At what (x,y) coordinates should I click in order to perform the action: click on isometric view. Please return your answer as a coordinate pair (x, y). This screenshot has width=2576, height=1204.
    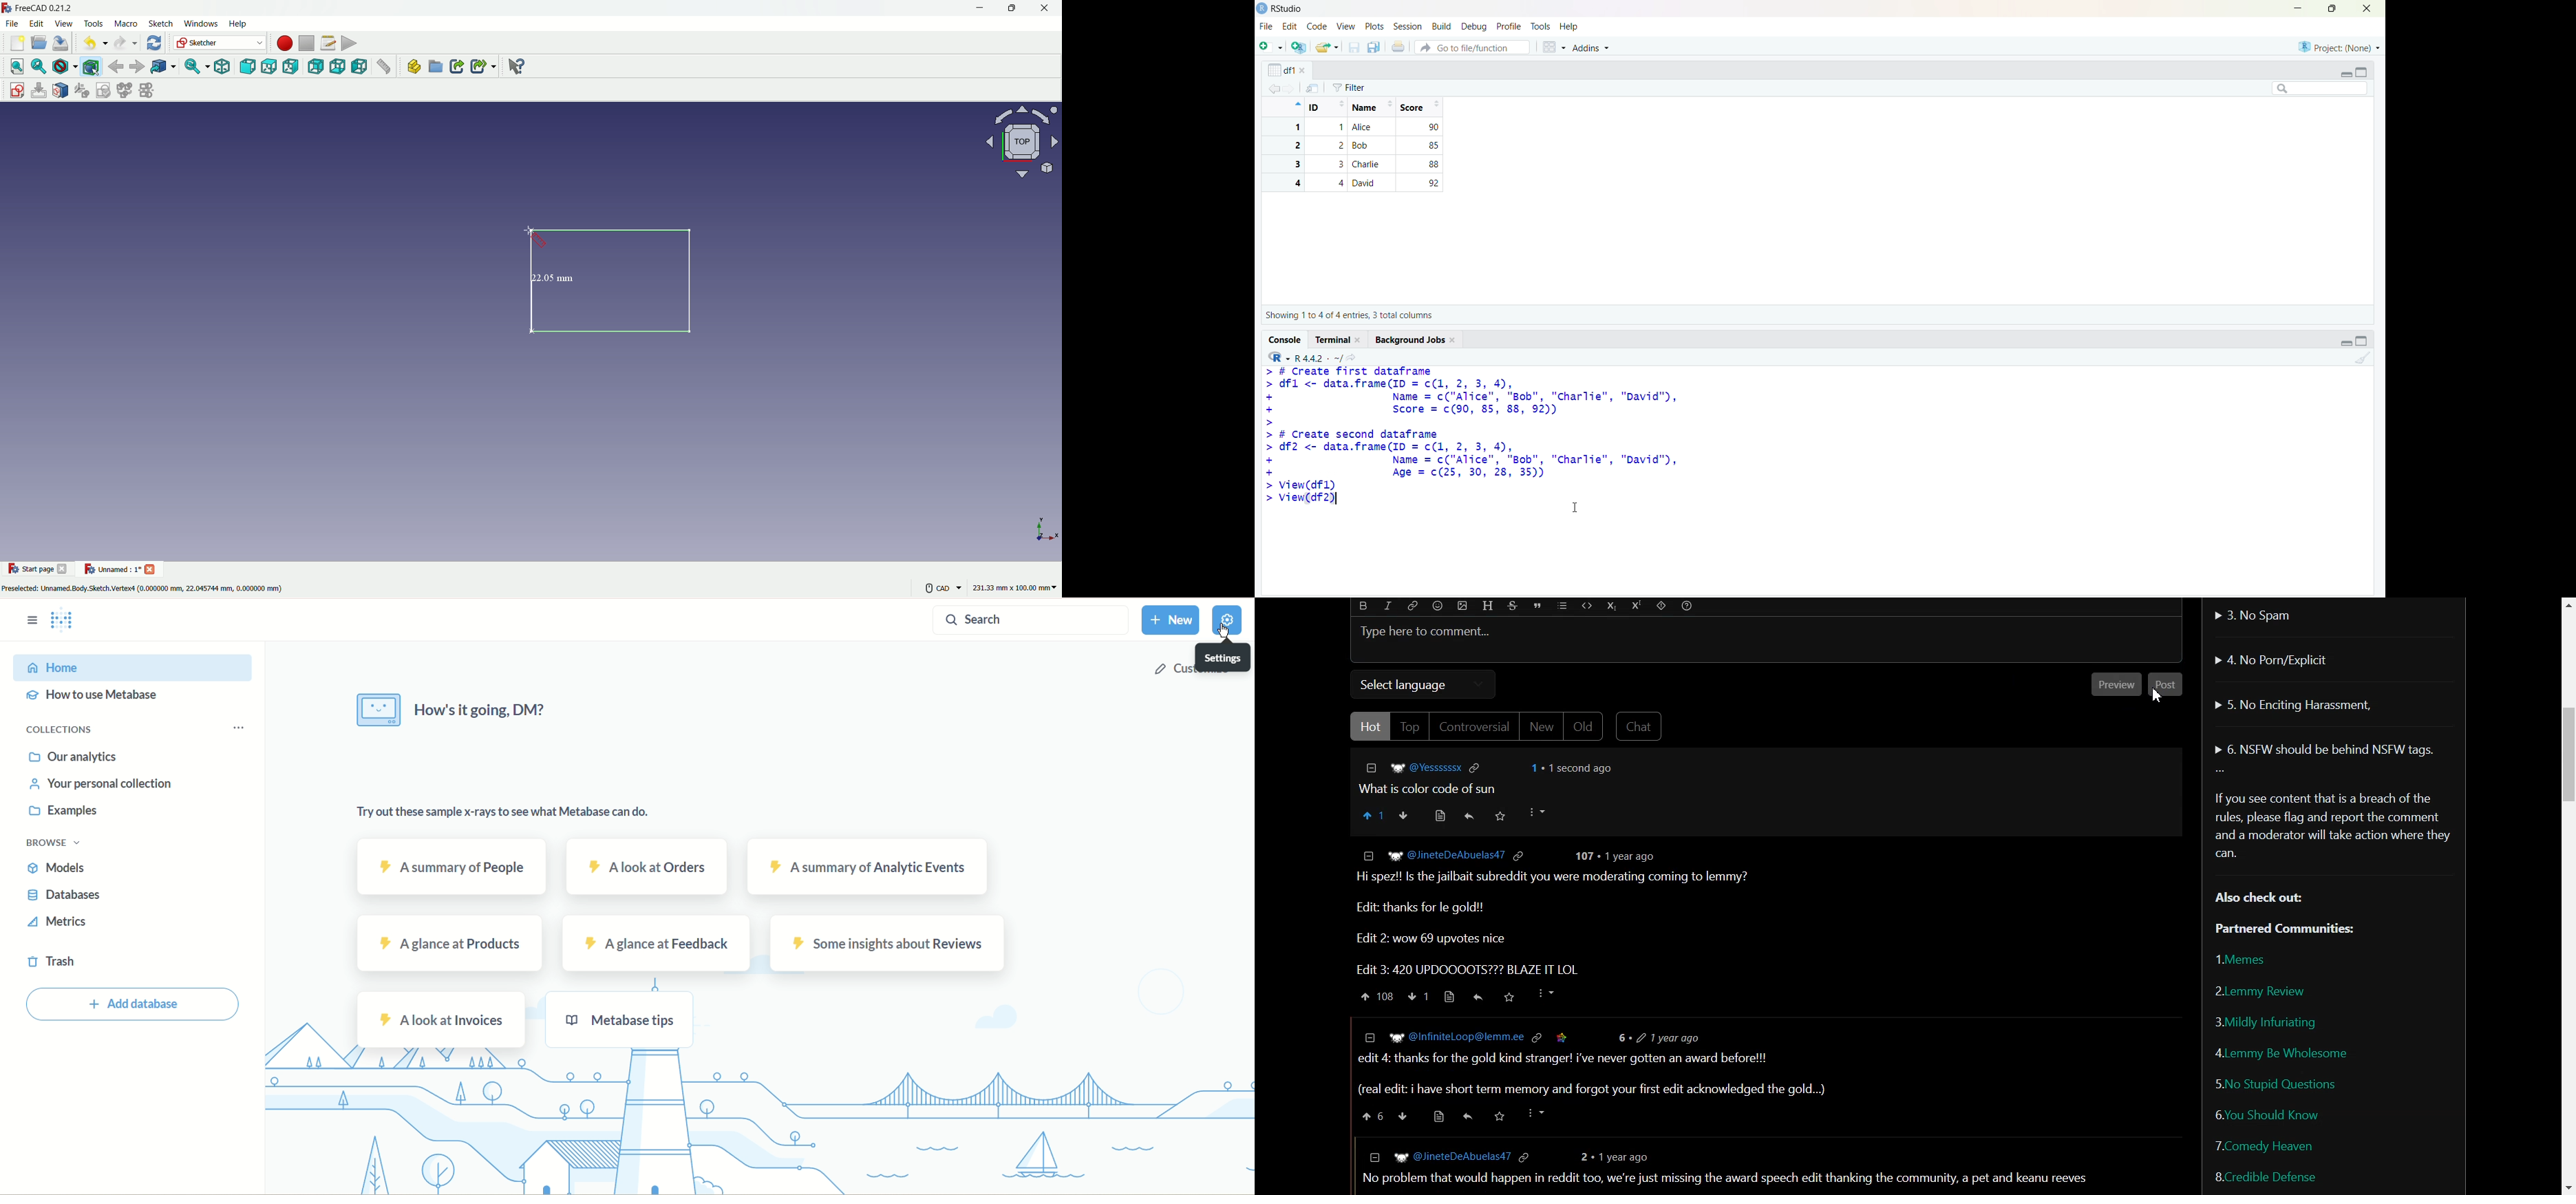
    Looking at the image, I should click on (218, 66).